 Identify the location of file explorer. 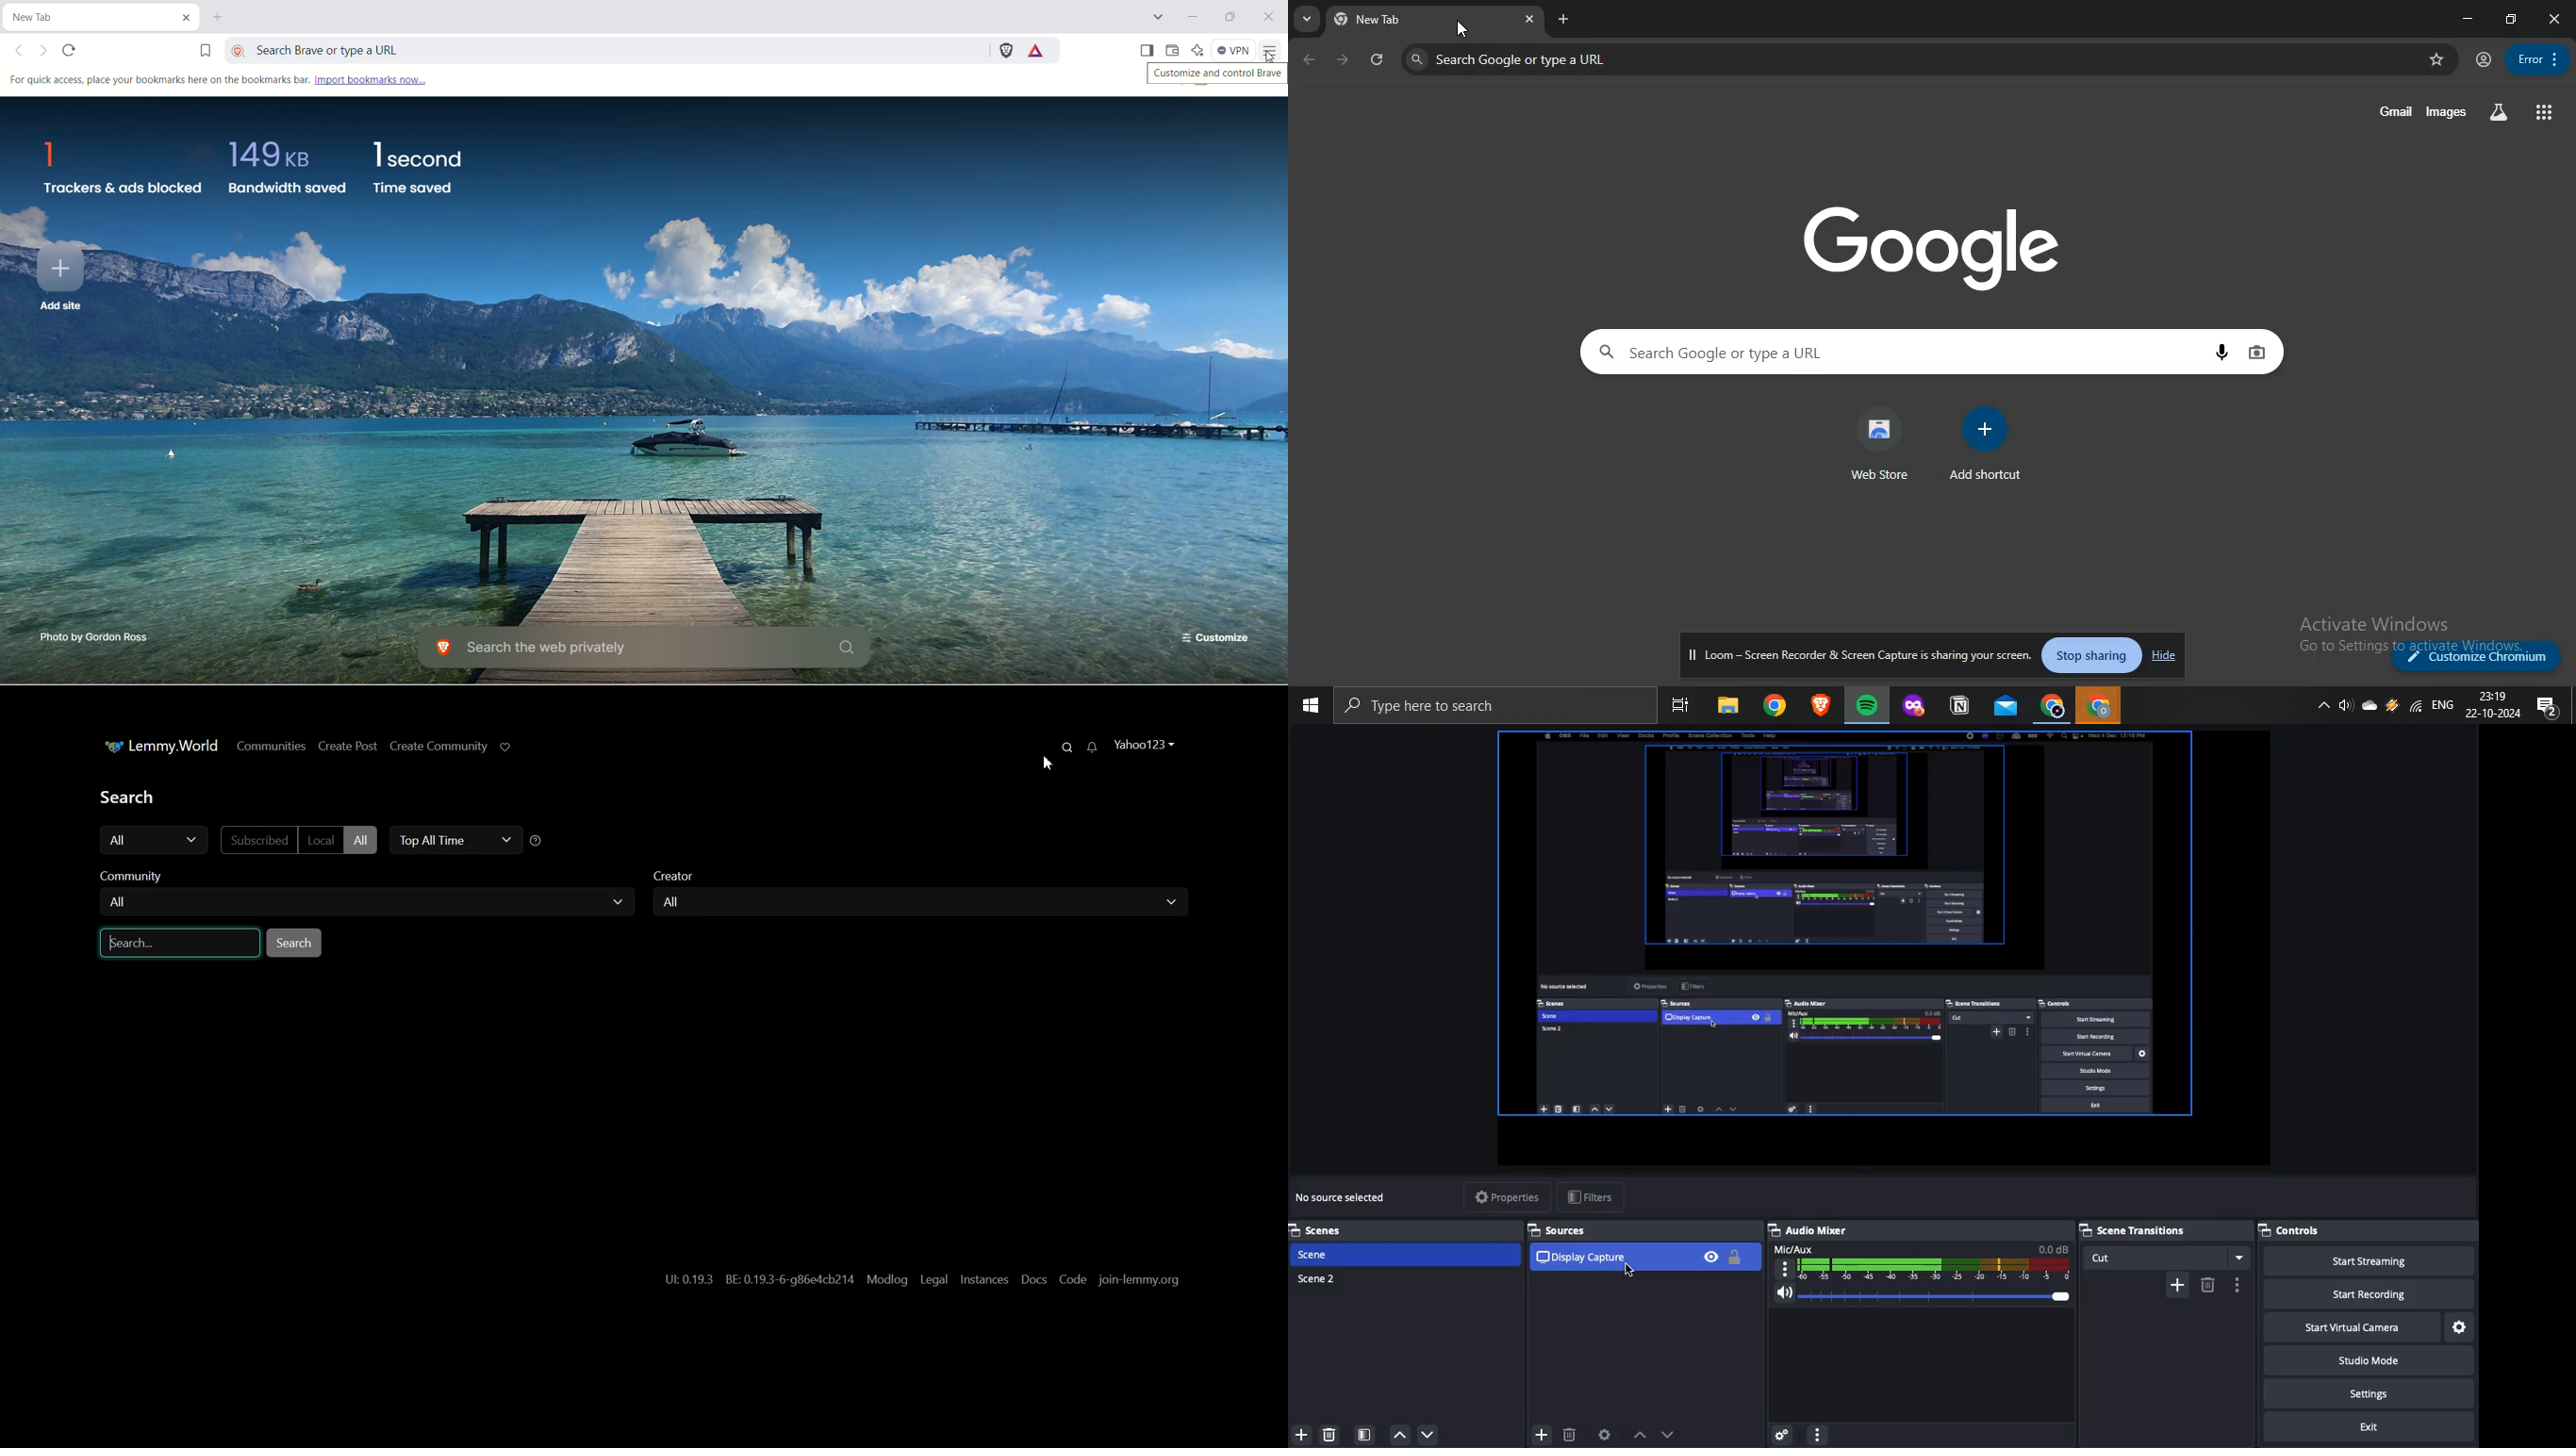
(1730, 703).